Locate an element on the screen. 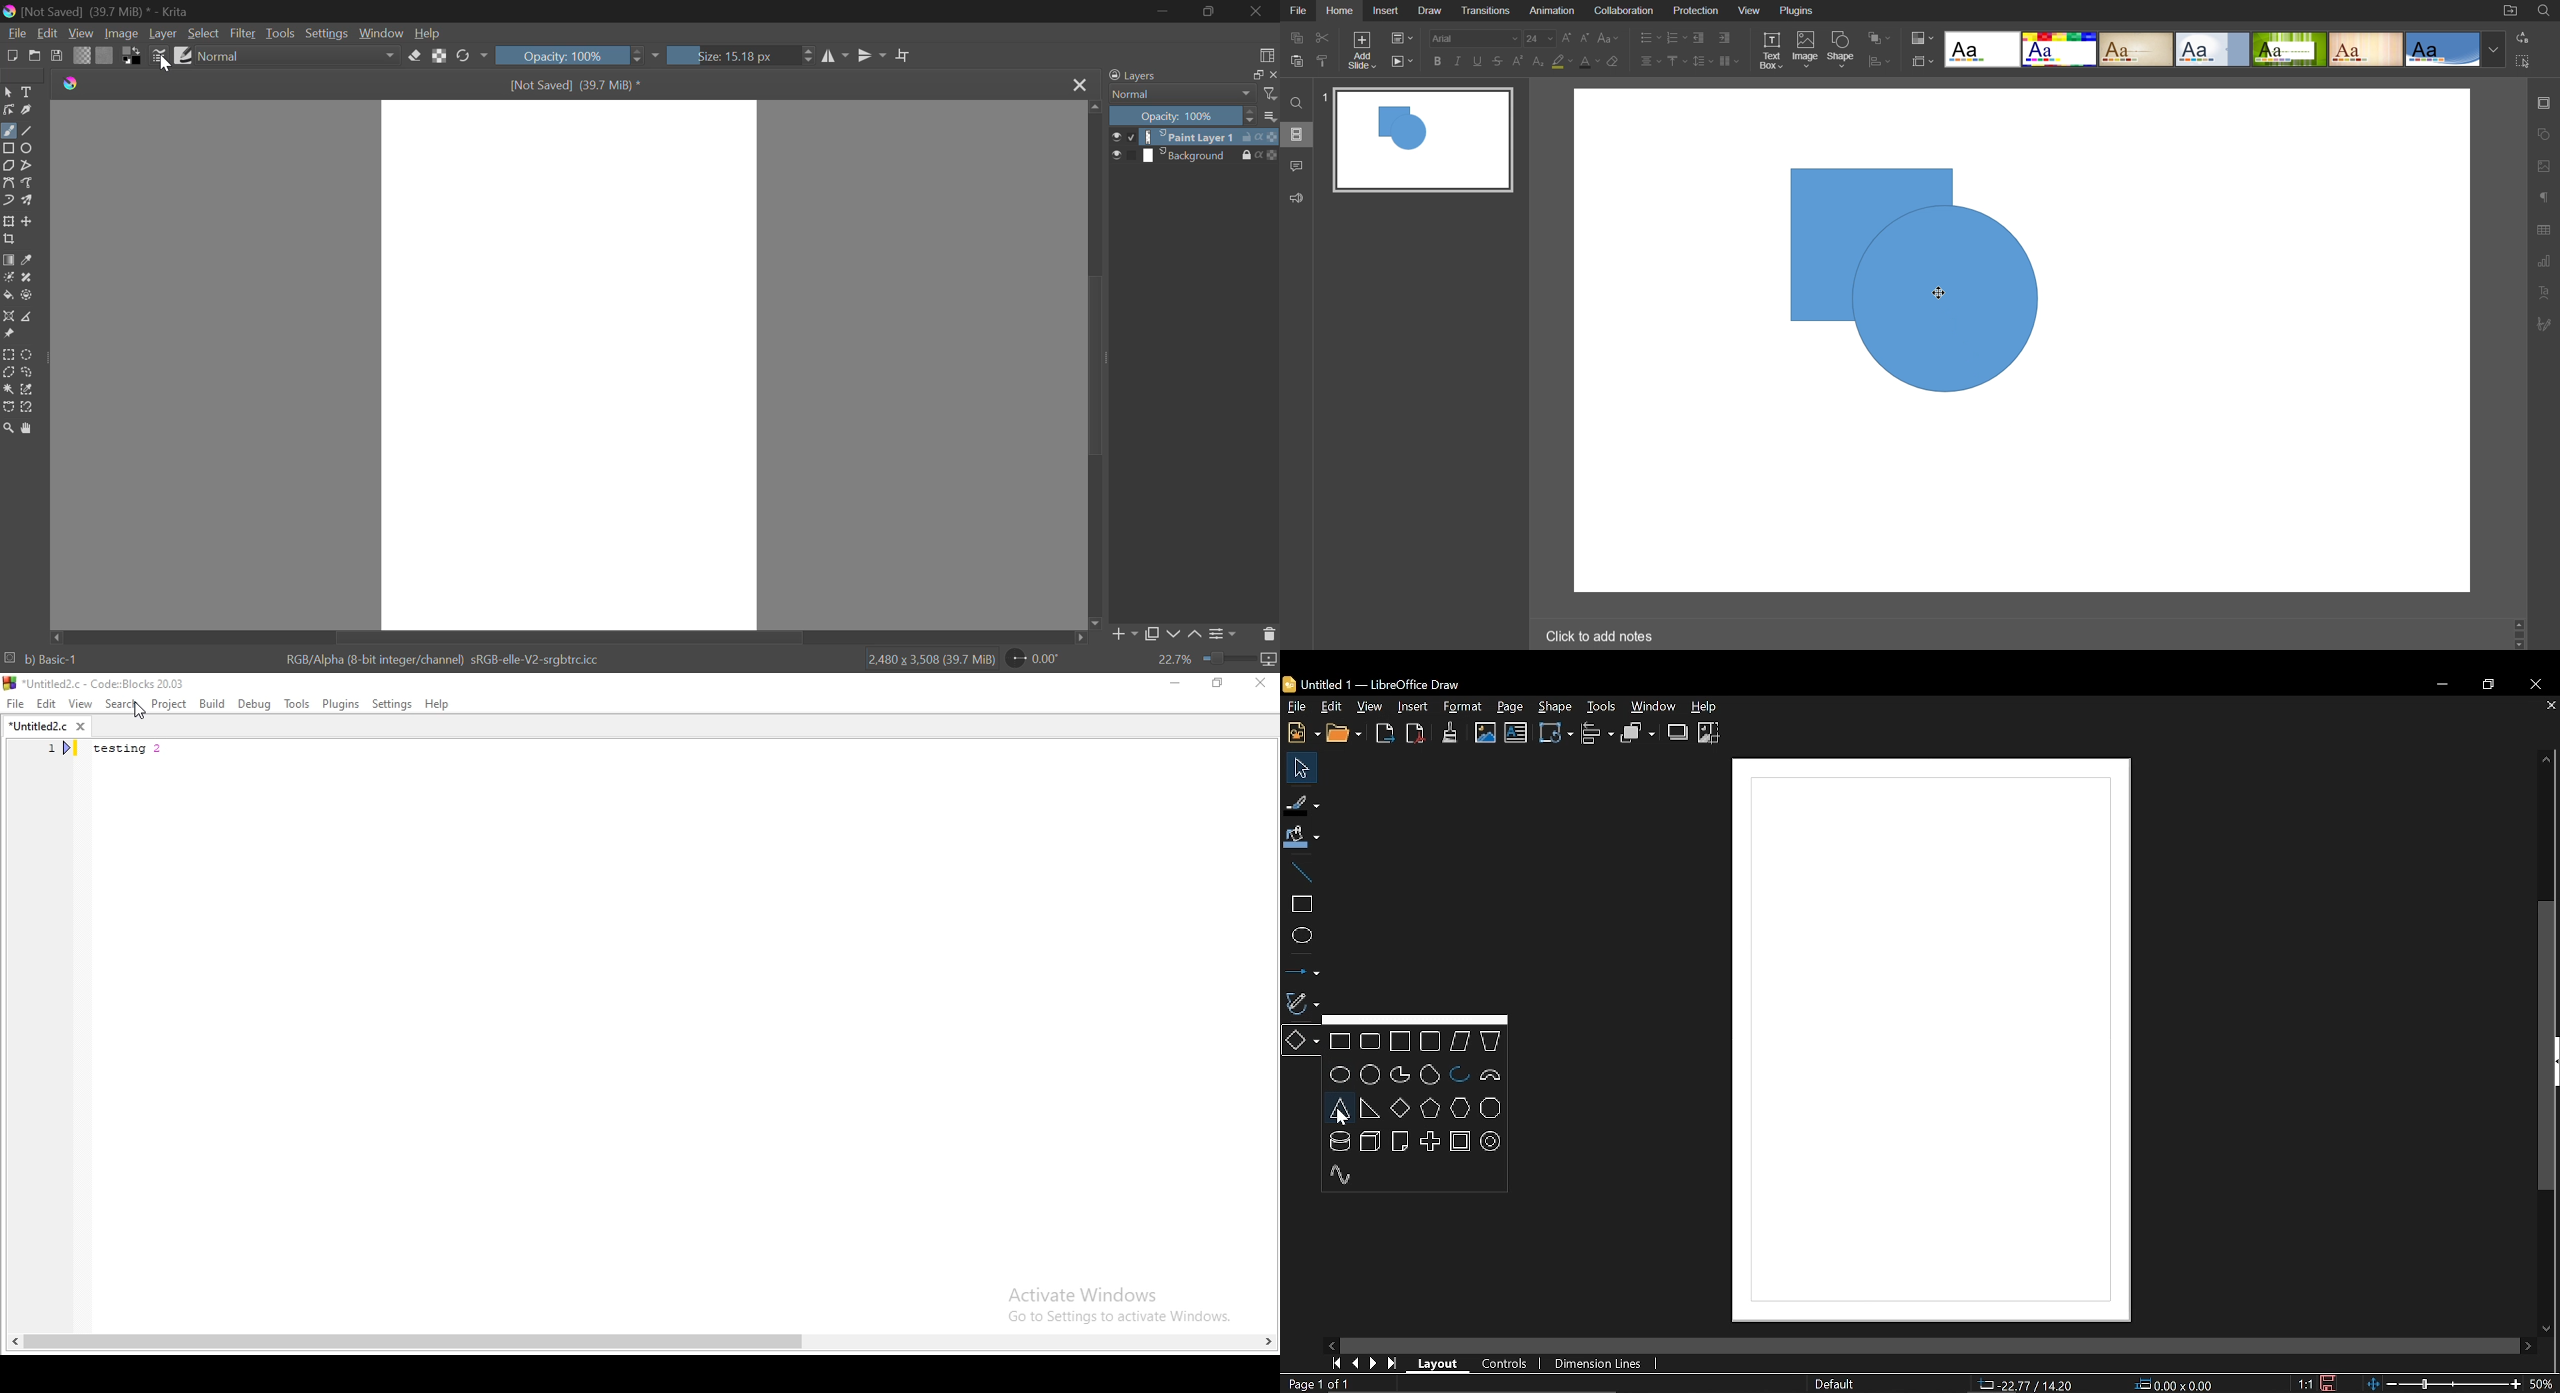 The height and width of the screenshot is (1400, 2576). Layers is located at coordinates (1192, 75).